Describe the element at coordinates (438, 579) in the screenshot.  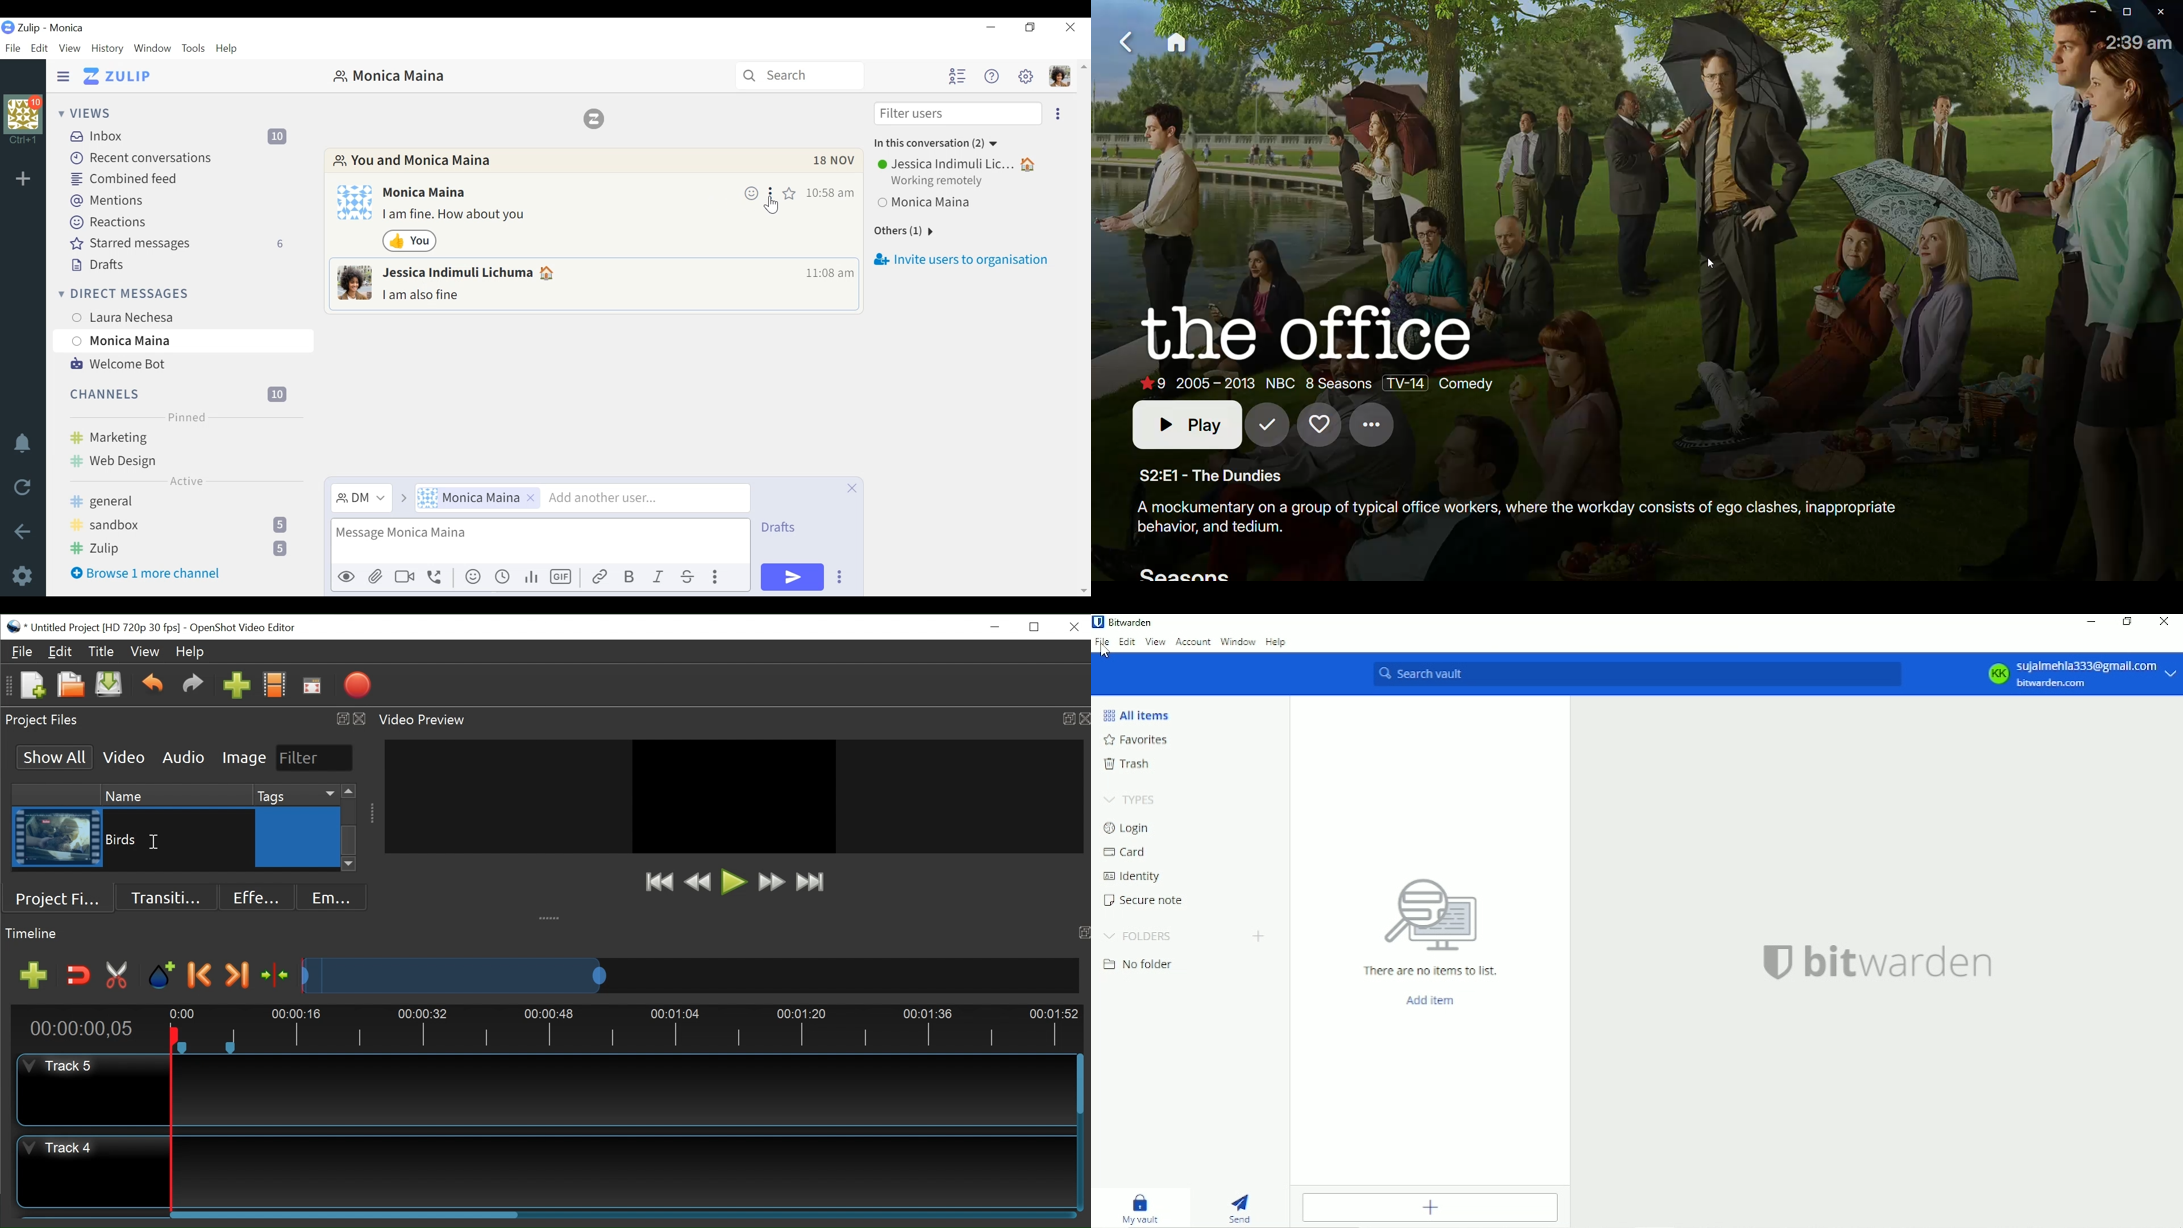
I see `call` at that location.